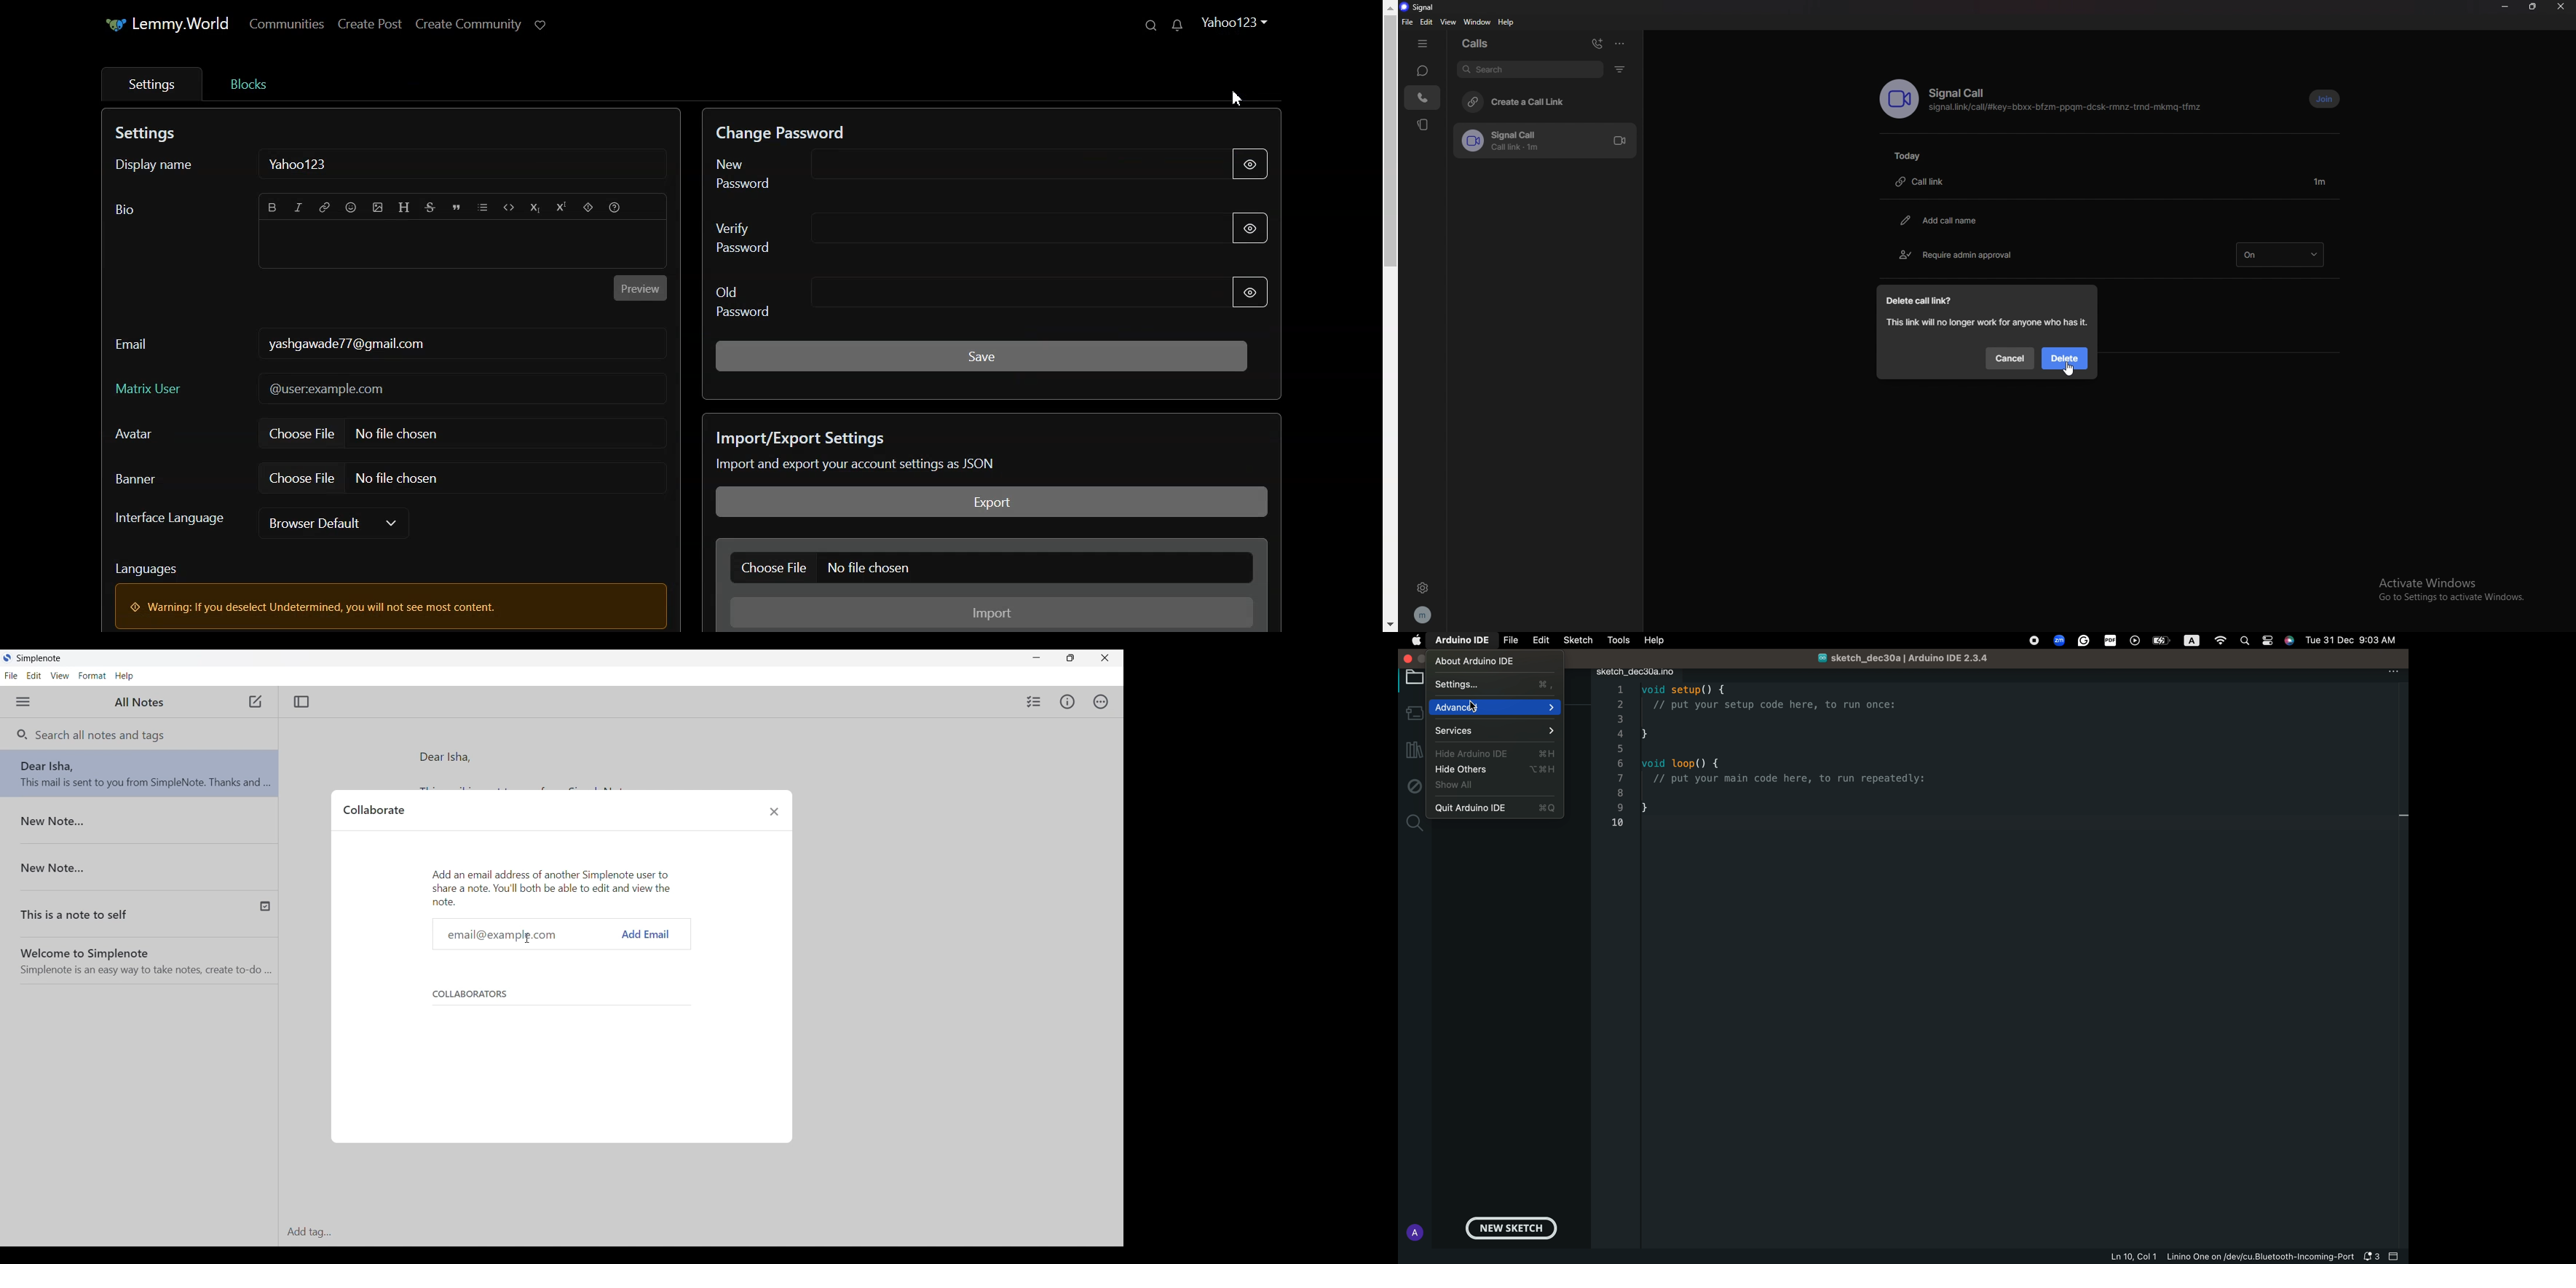  I want to click on on, so click(2283, 253).